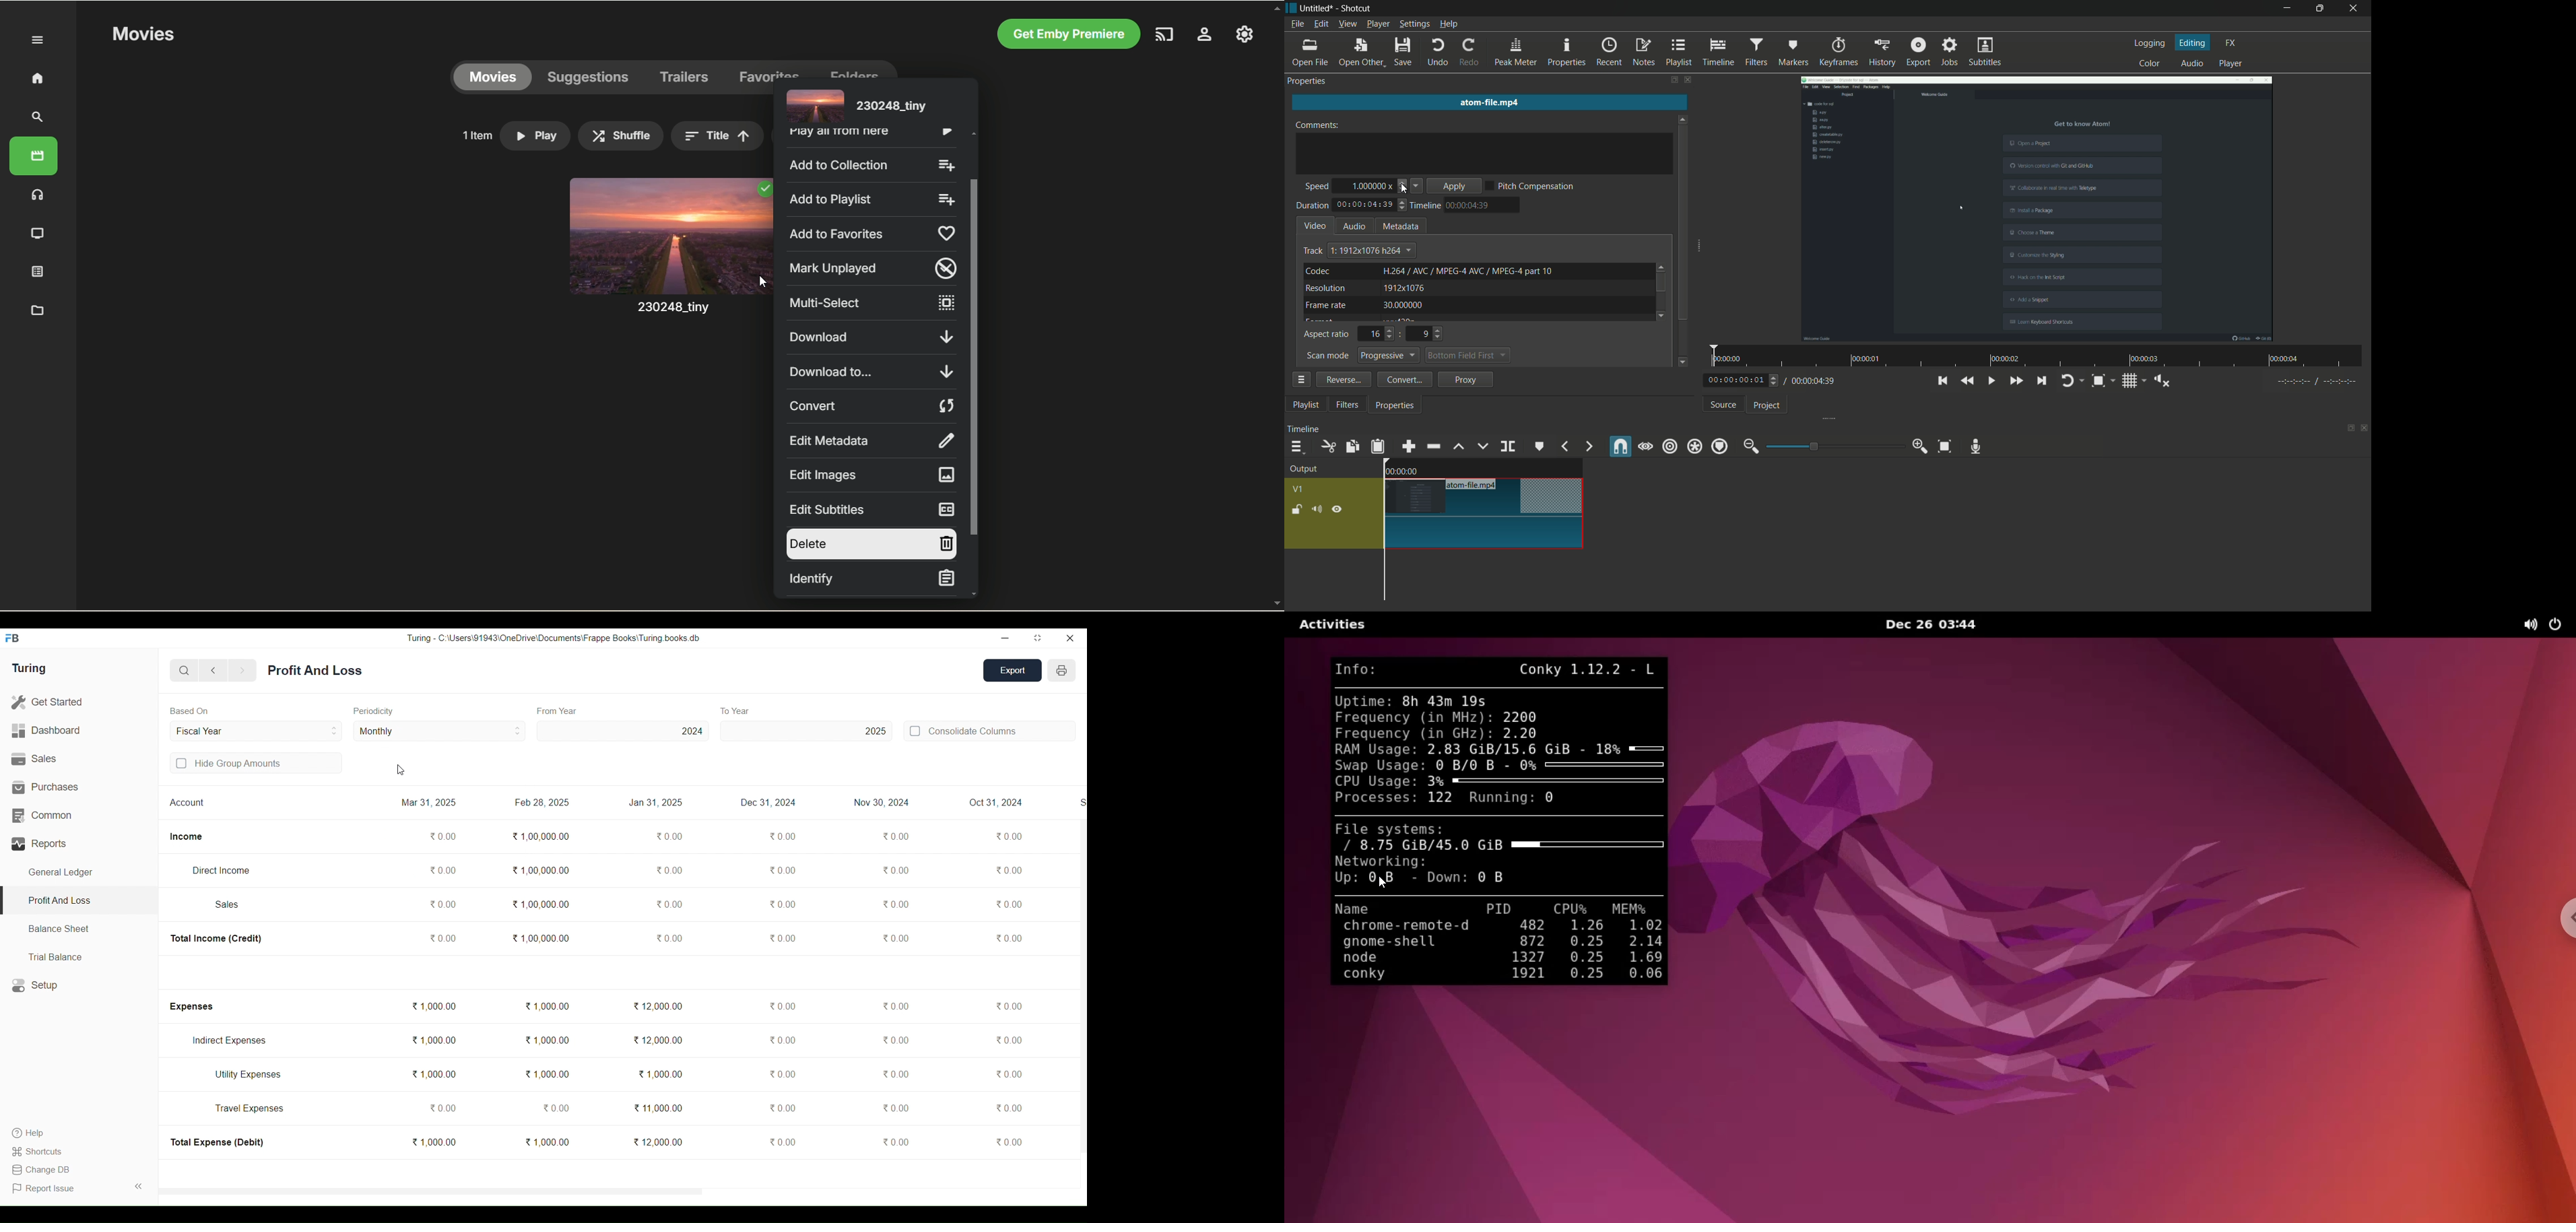 The image size is (2576, 1232). What do you see at coordinates (1429, 333) in the screenshot?
I see `9` at bounding box center [1429, 333].